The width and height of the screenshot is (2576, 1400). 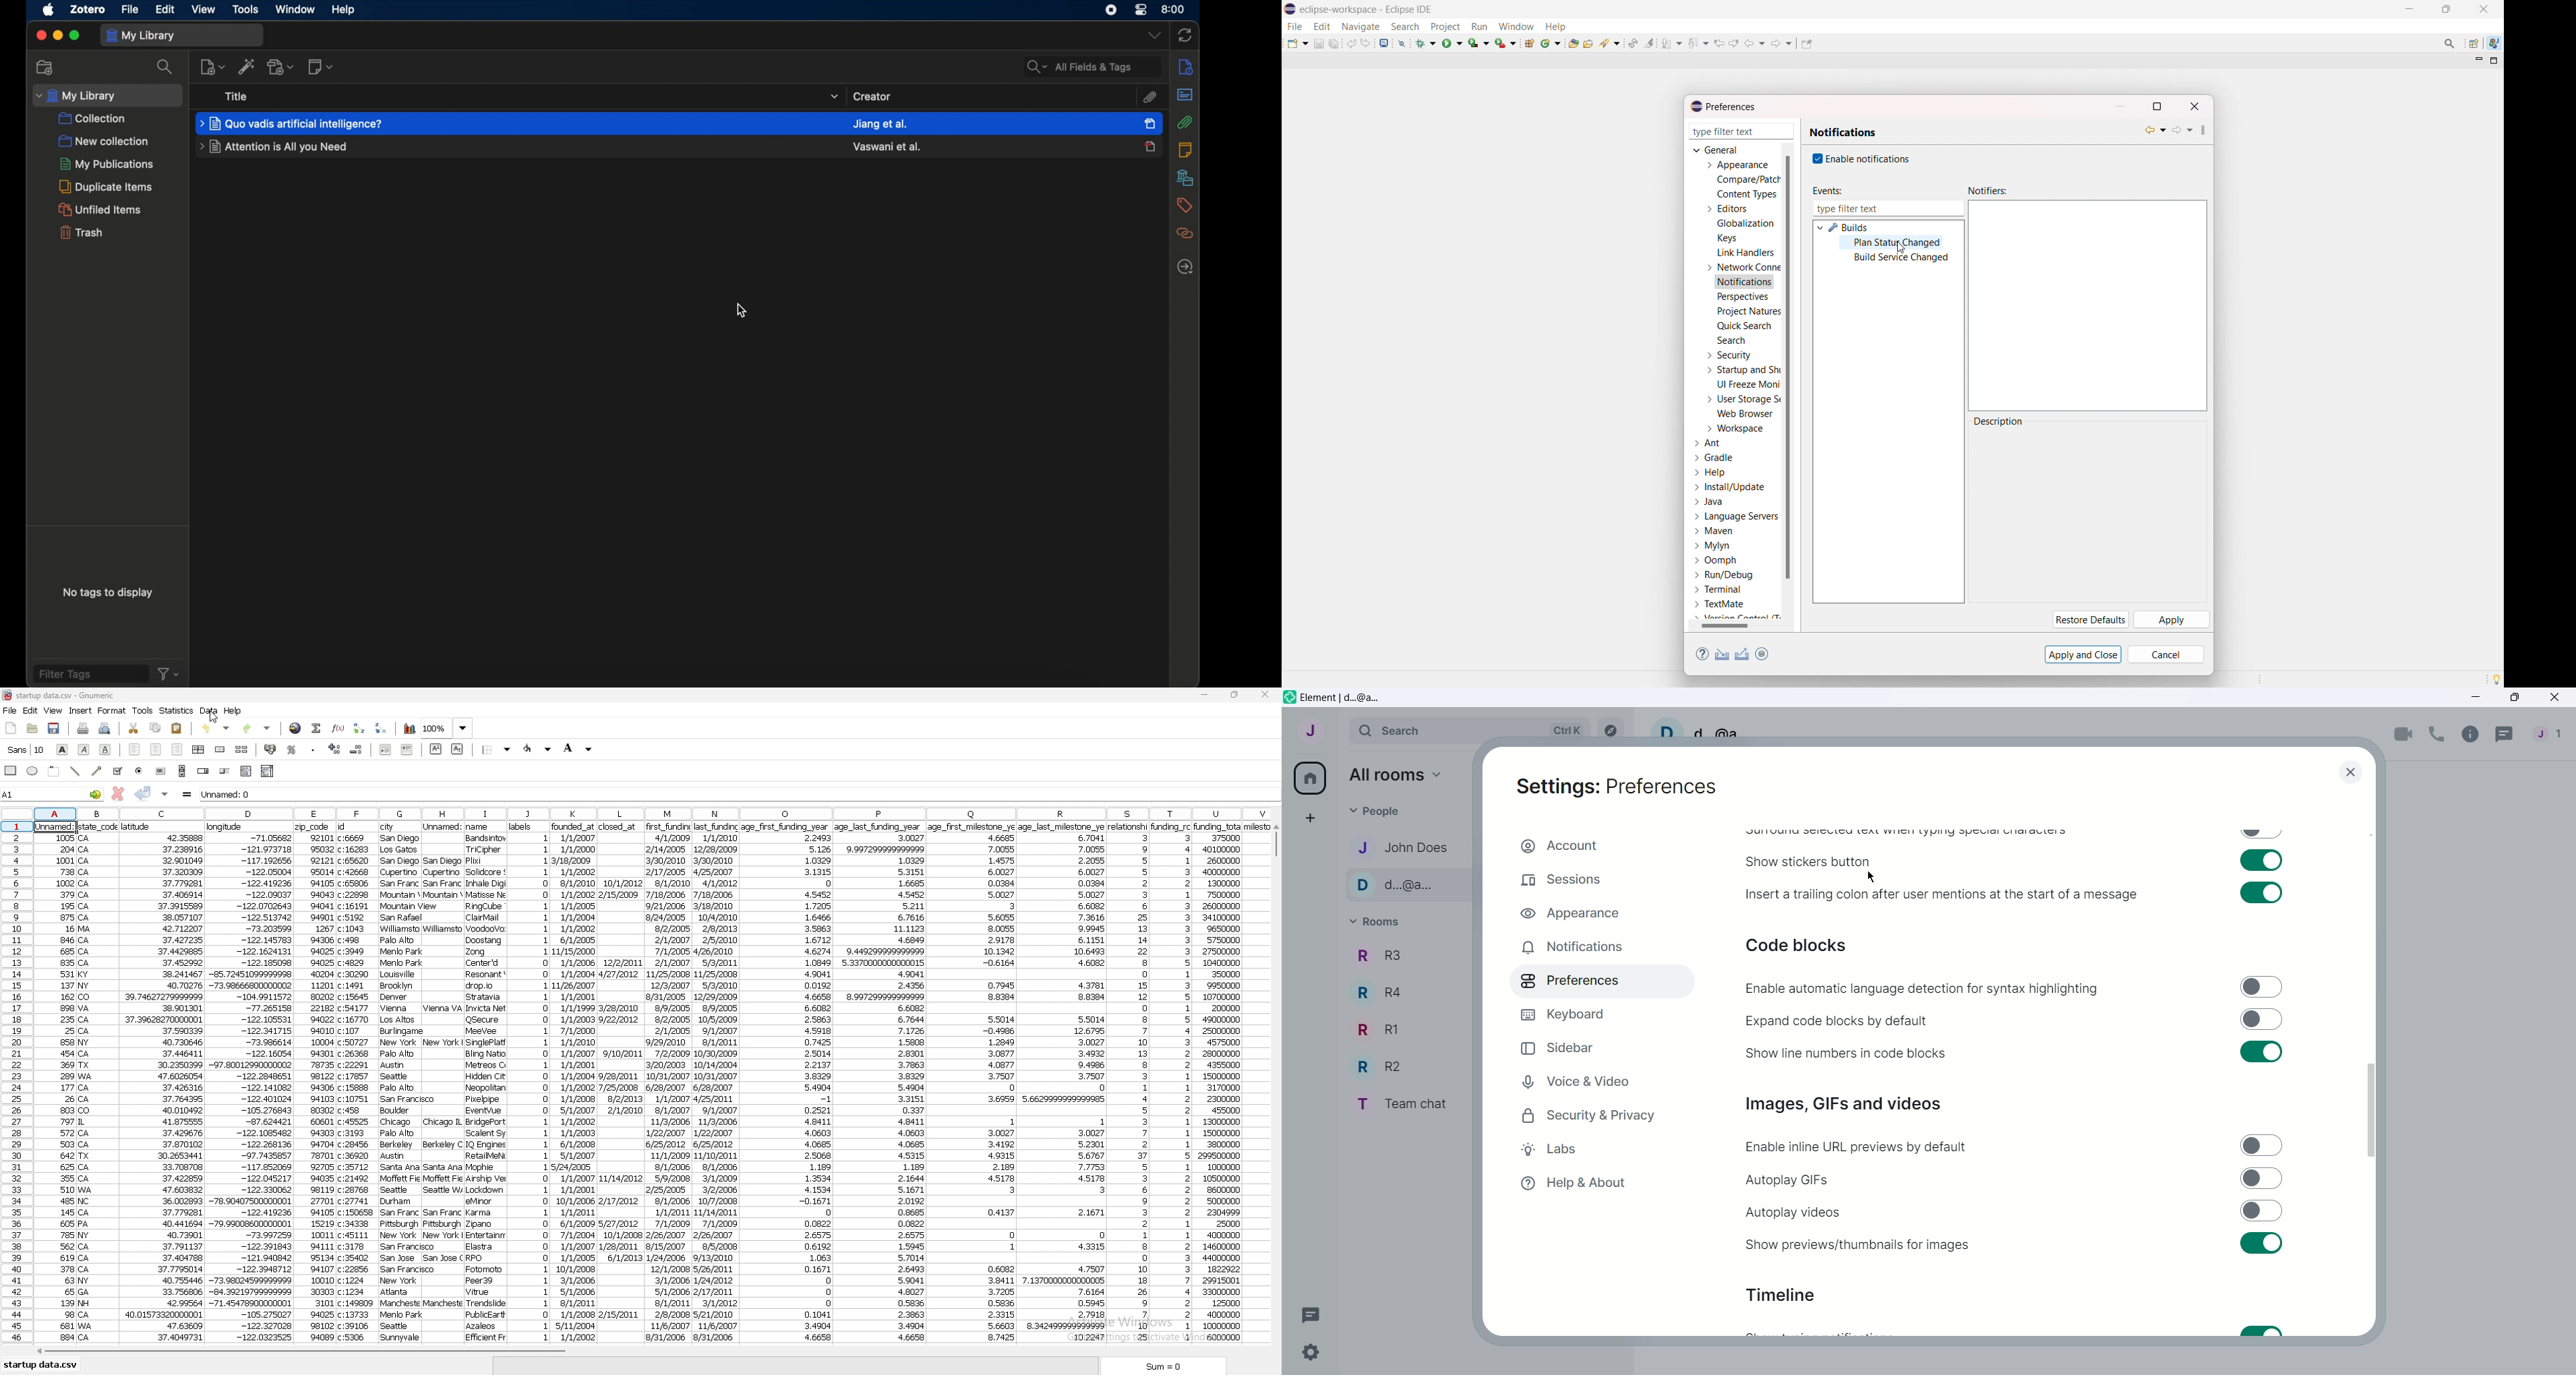 What do you see at coordinates (1902, 248) in the screenshot?
I see `cursor` at bounding box center [1902, 248].